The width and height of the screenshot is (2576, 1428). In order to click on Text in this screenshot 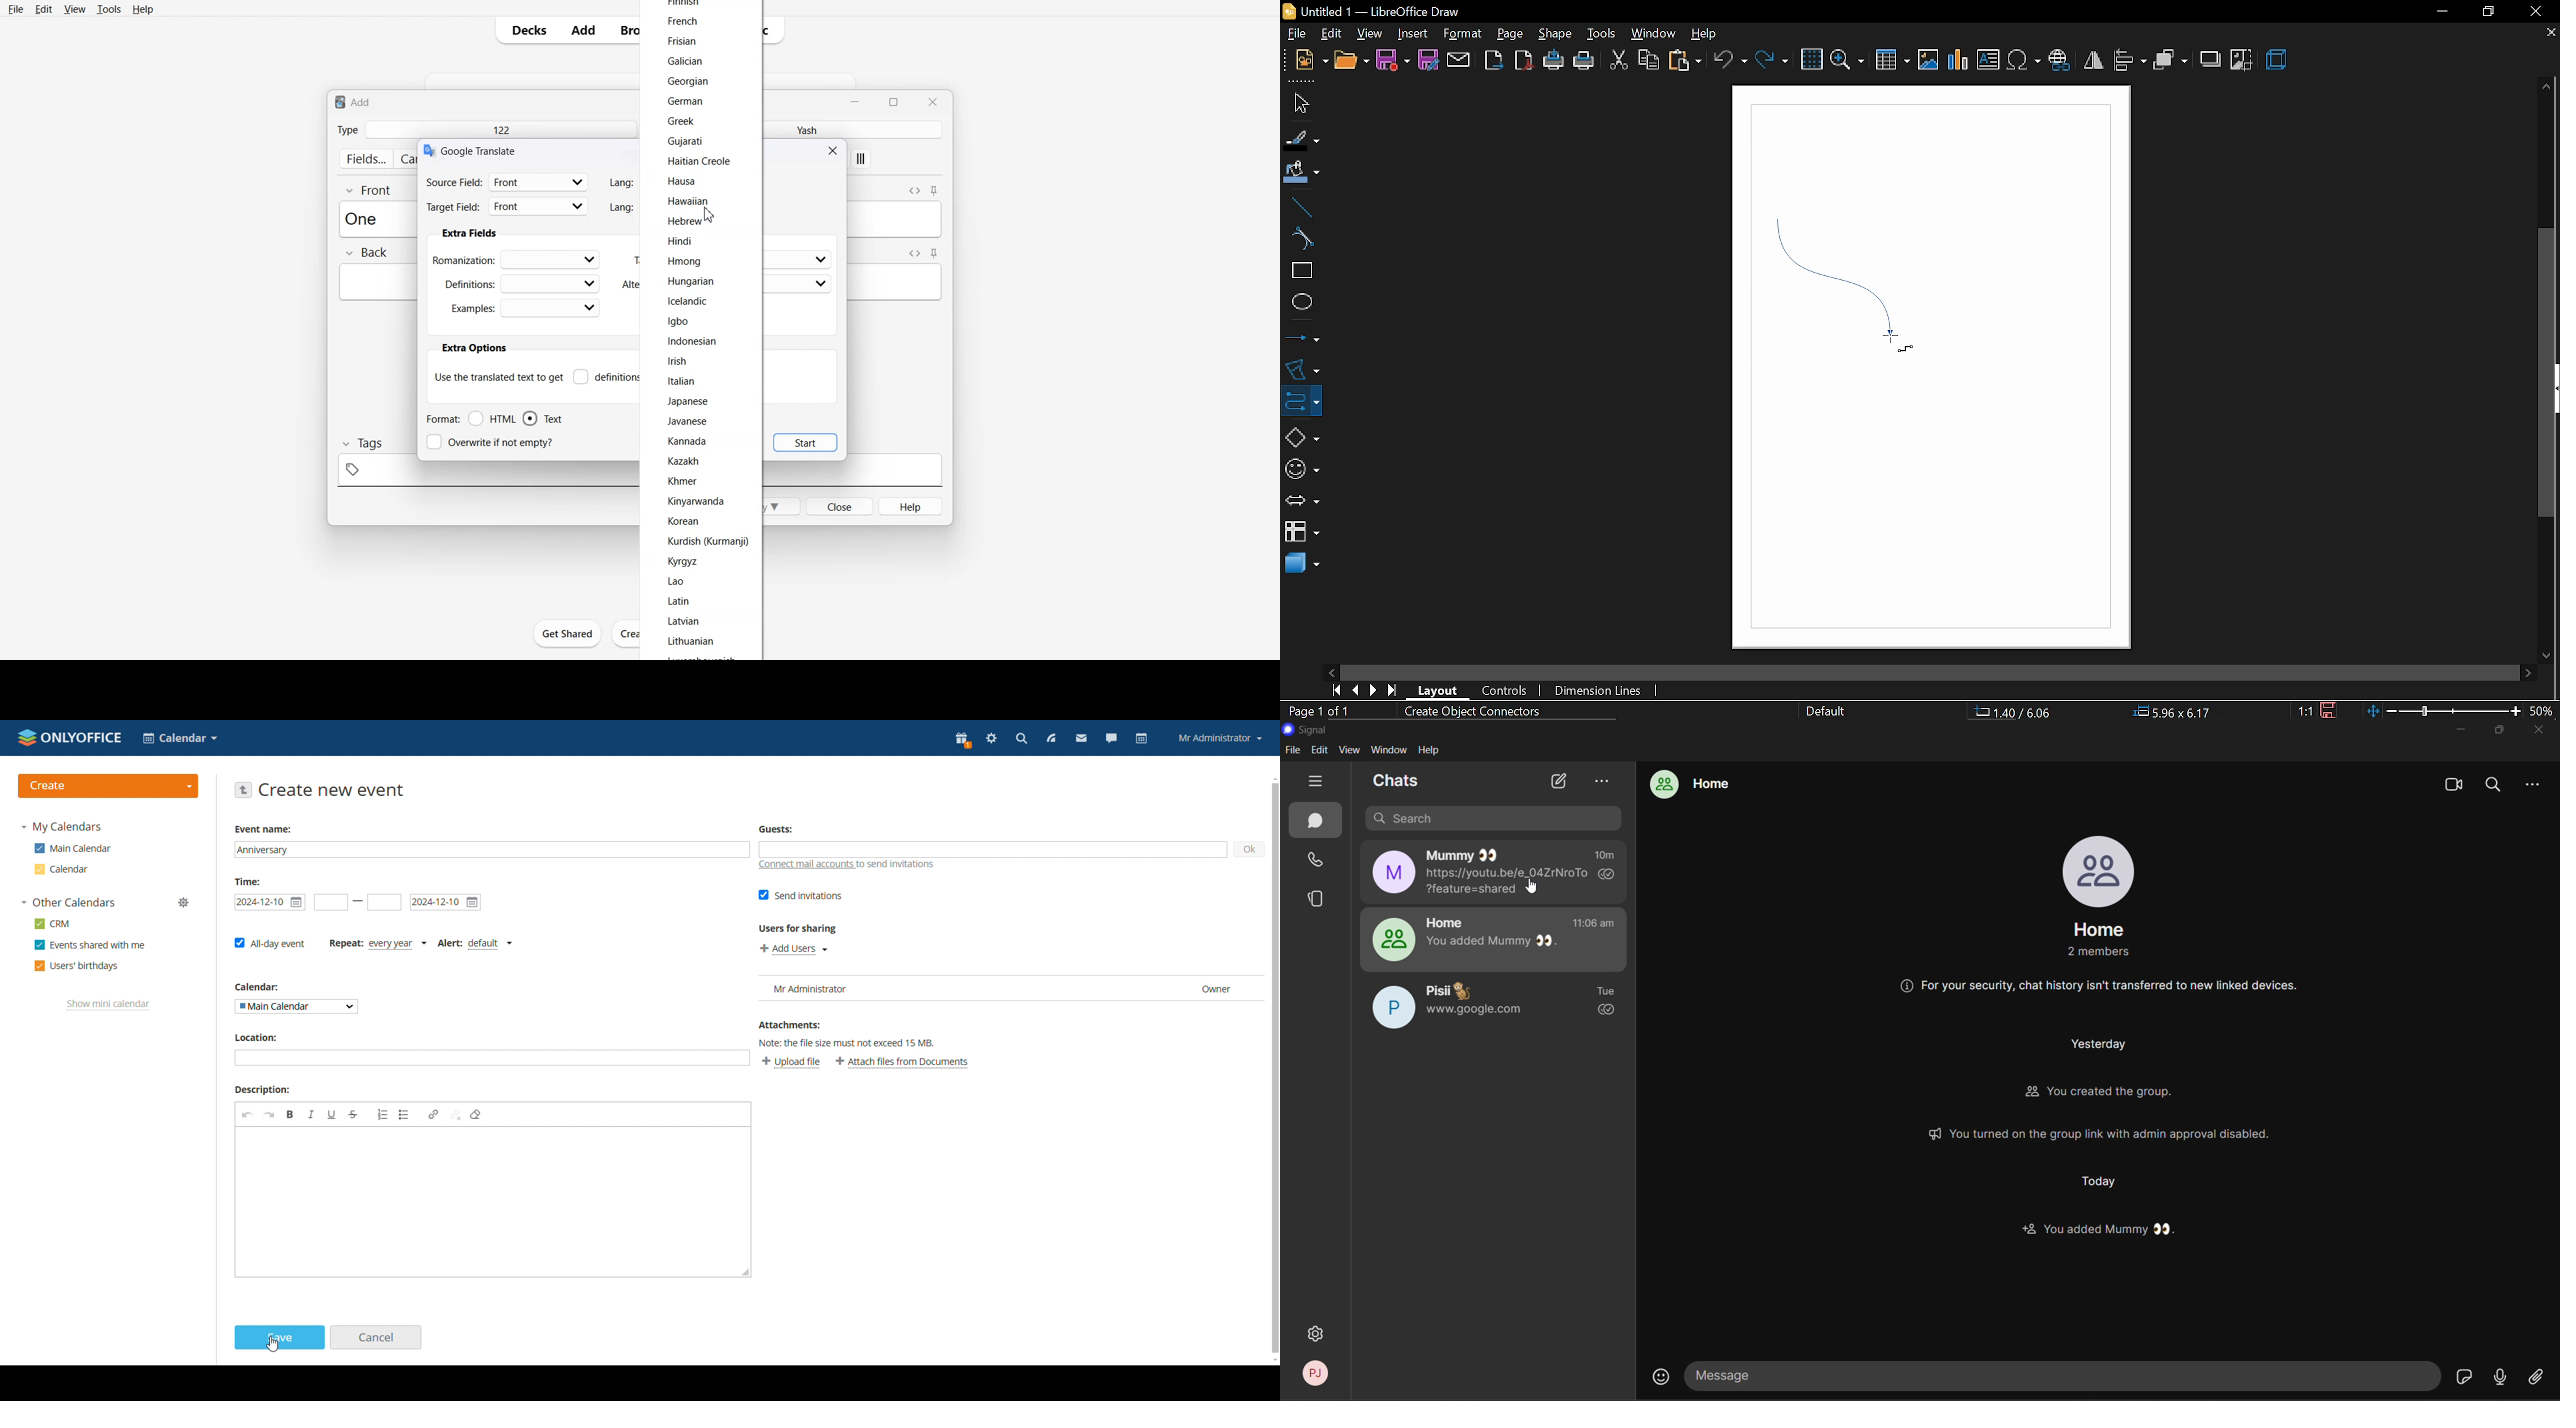, I will do `click(353, 101)`.